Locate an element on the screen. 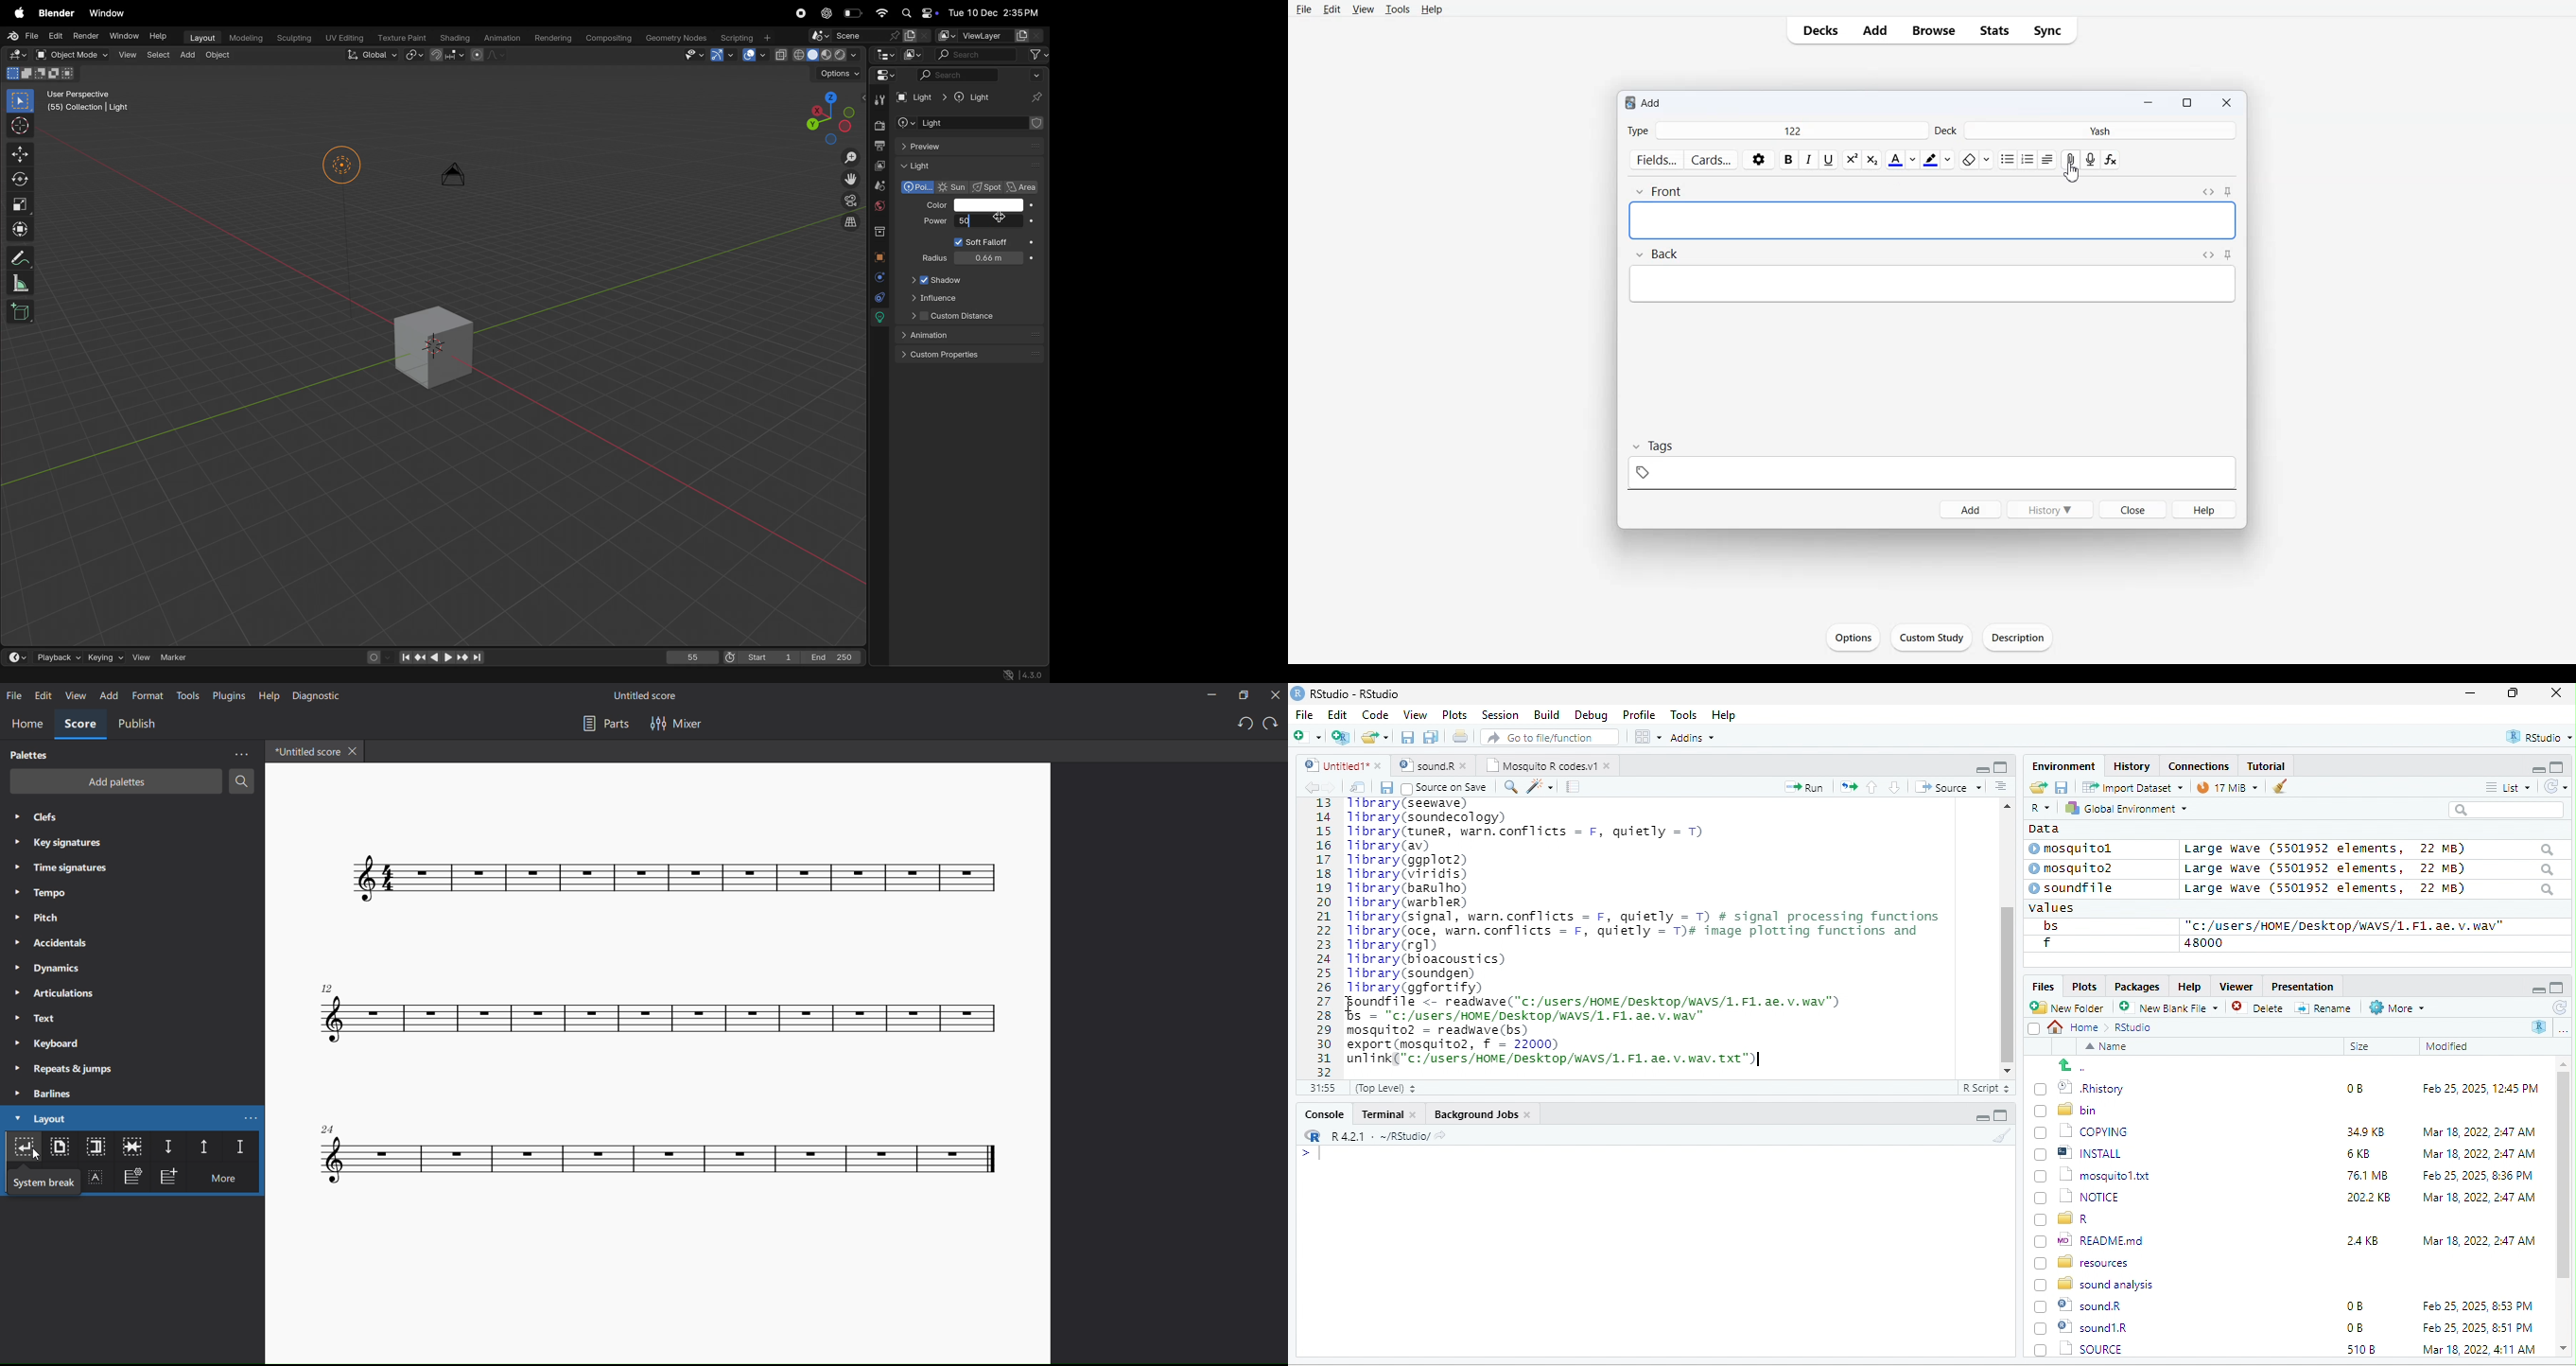 The image size is (2576, 1372). Attached File is located at coordinates (2070, 160).